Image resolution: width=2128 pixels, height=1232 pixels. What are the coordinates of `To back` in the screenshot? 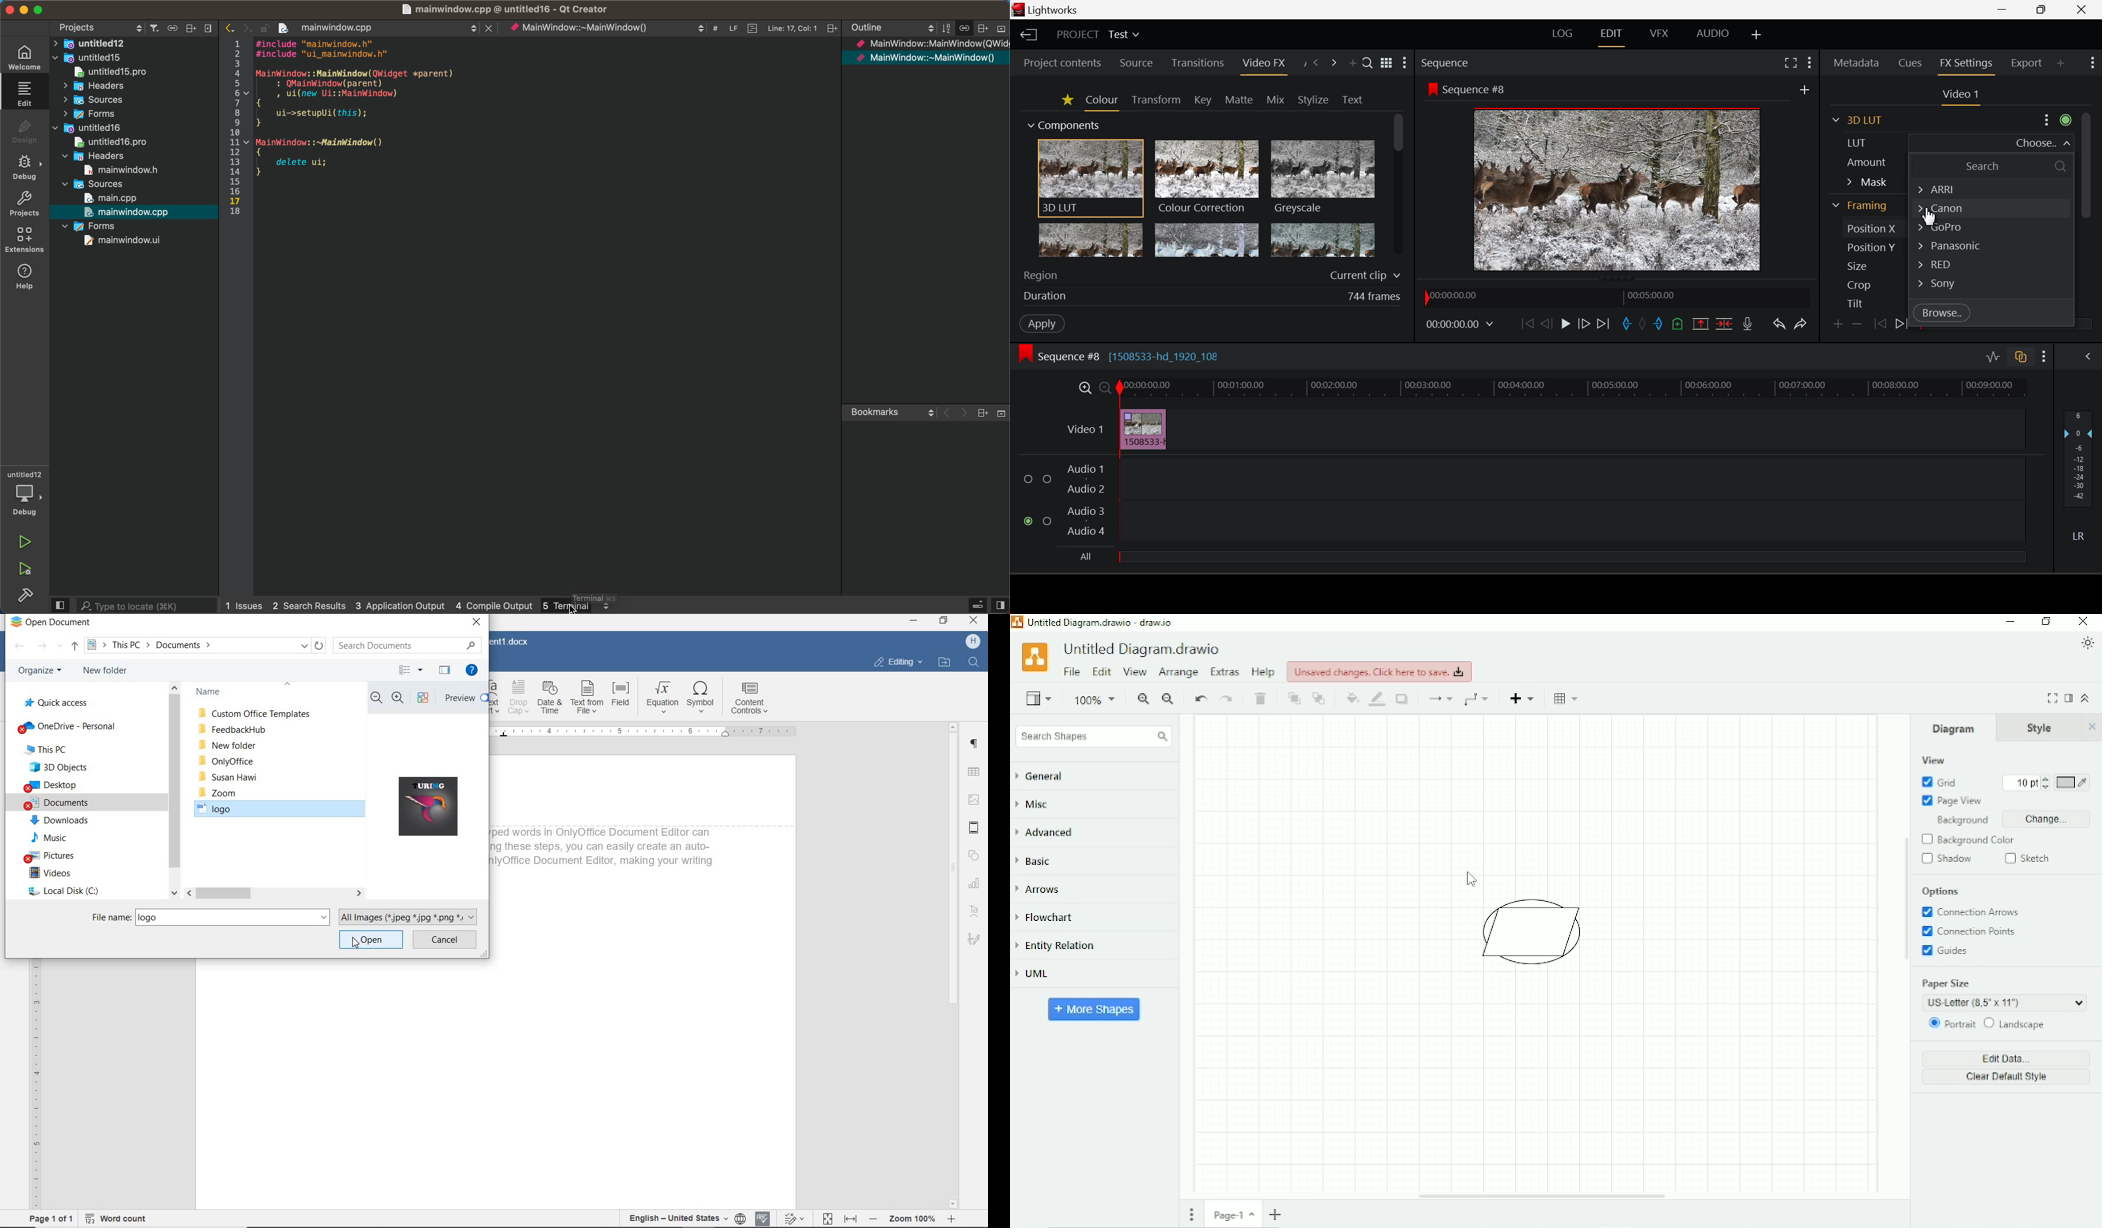 It's located at (1320, 698).